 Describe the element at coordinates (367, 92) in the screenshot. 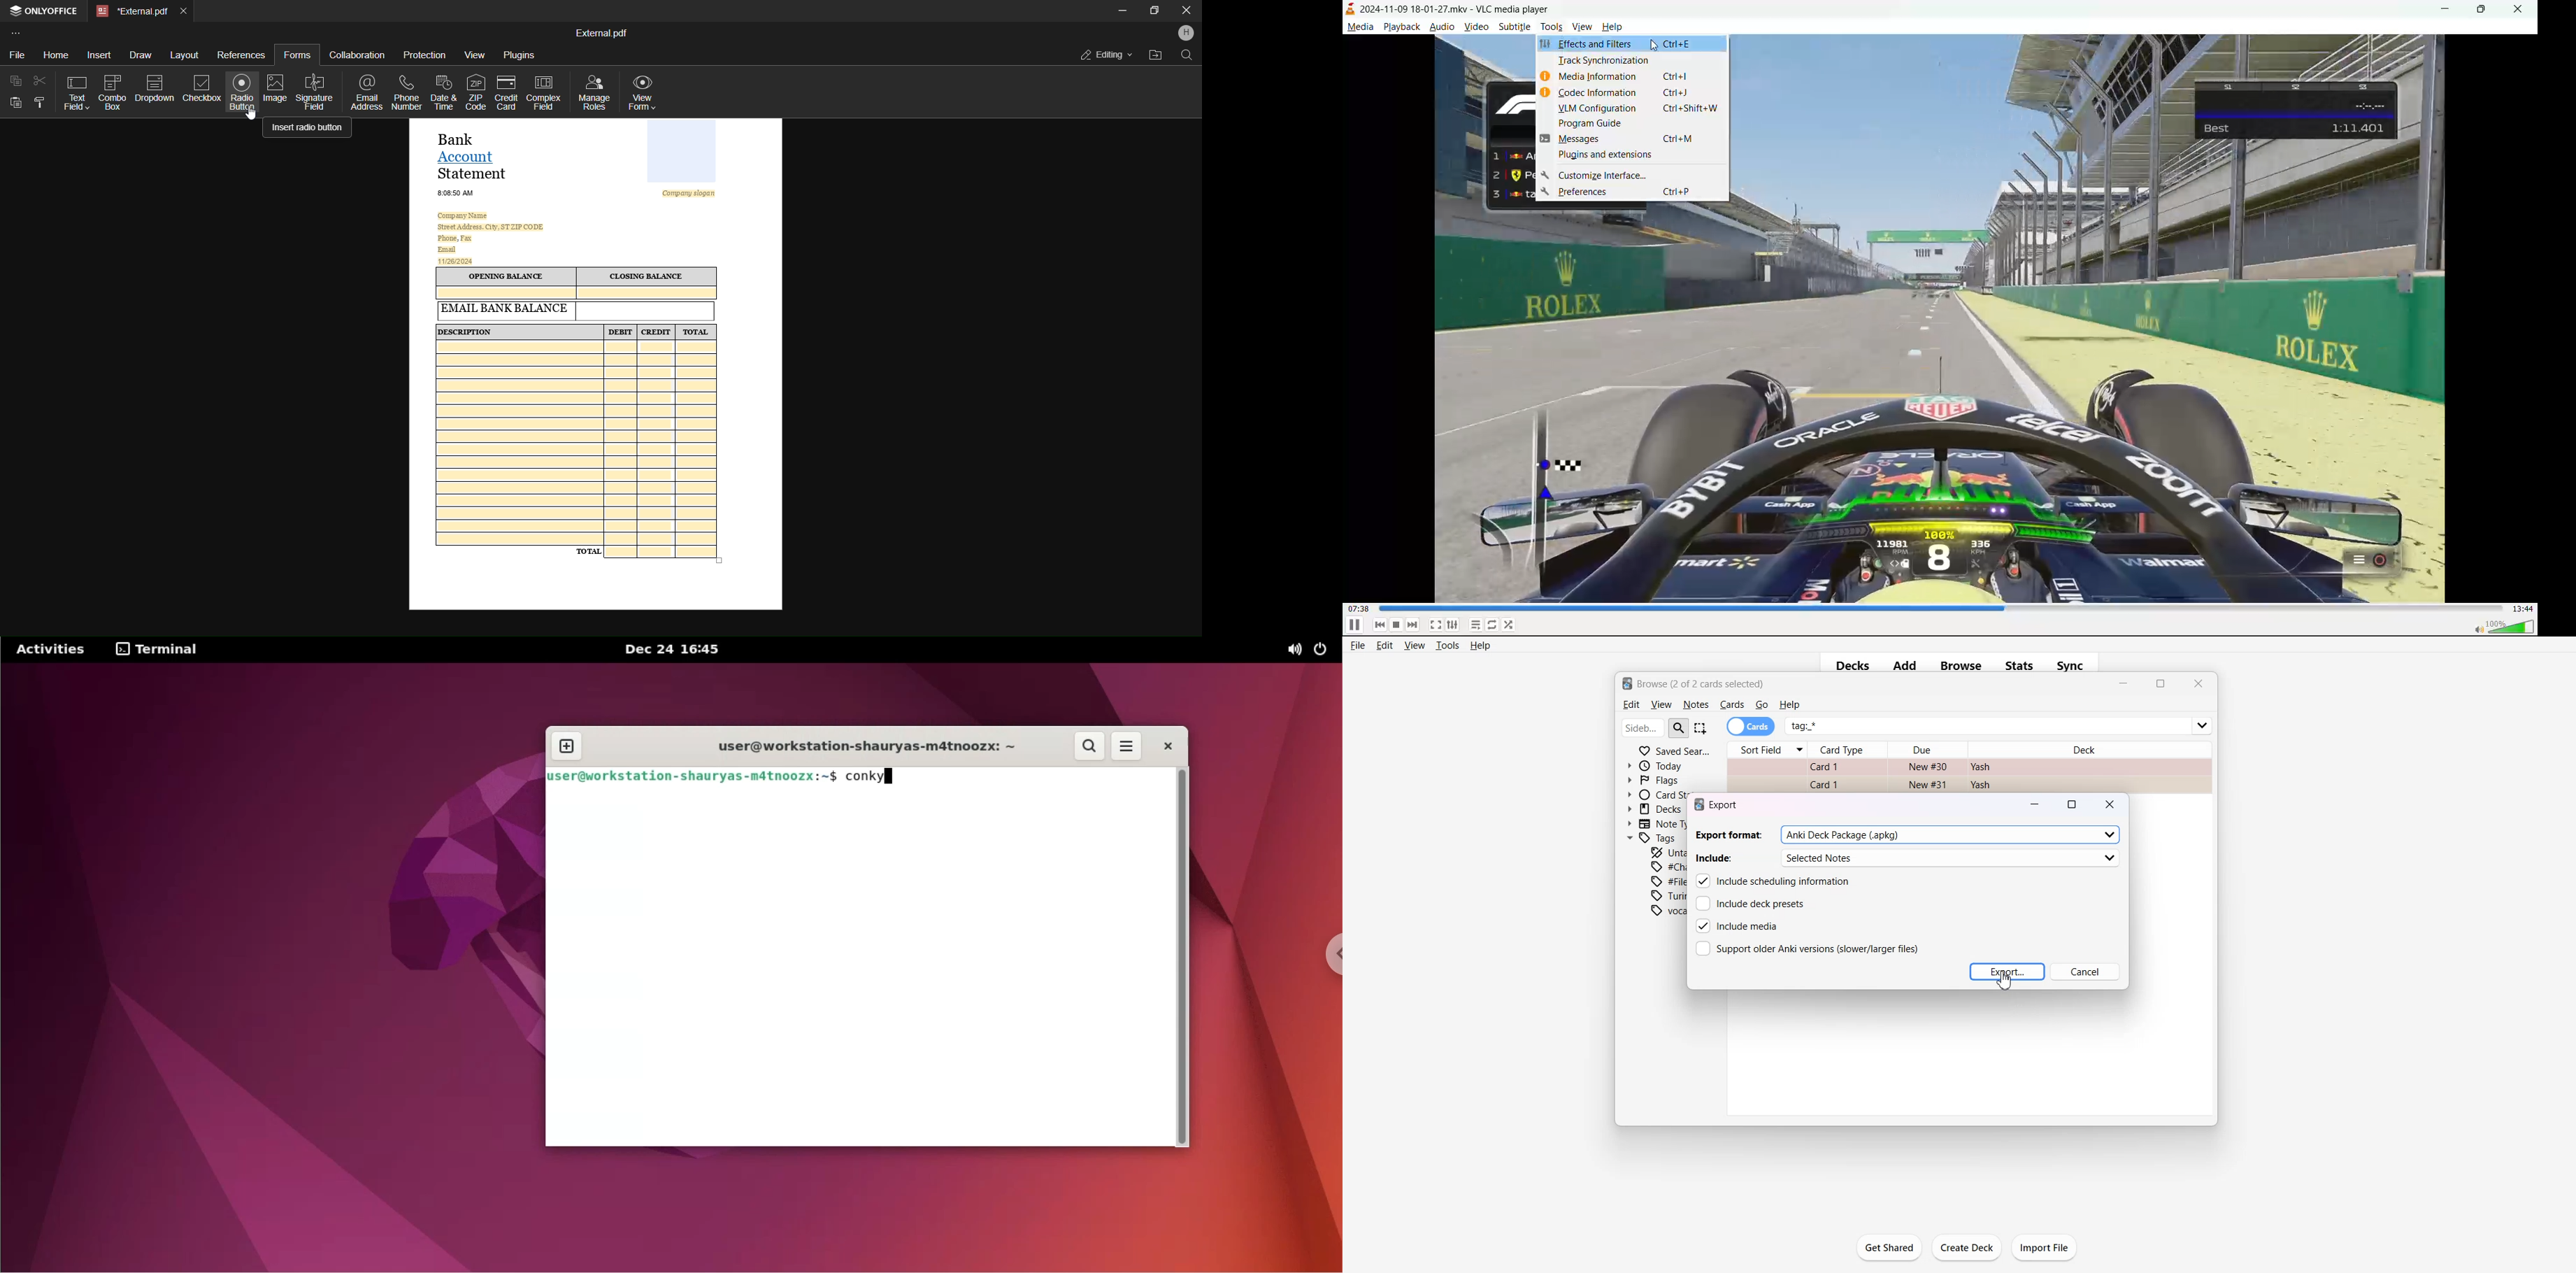

I see `email address` at that location.